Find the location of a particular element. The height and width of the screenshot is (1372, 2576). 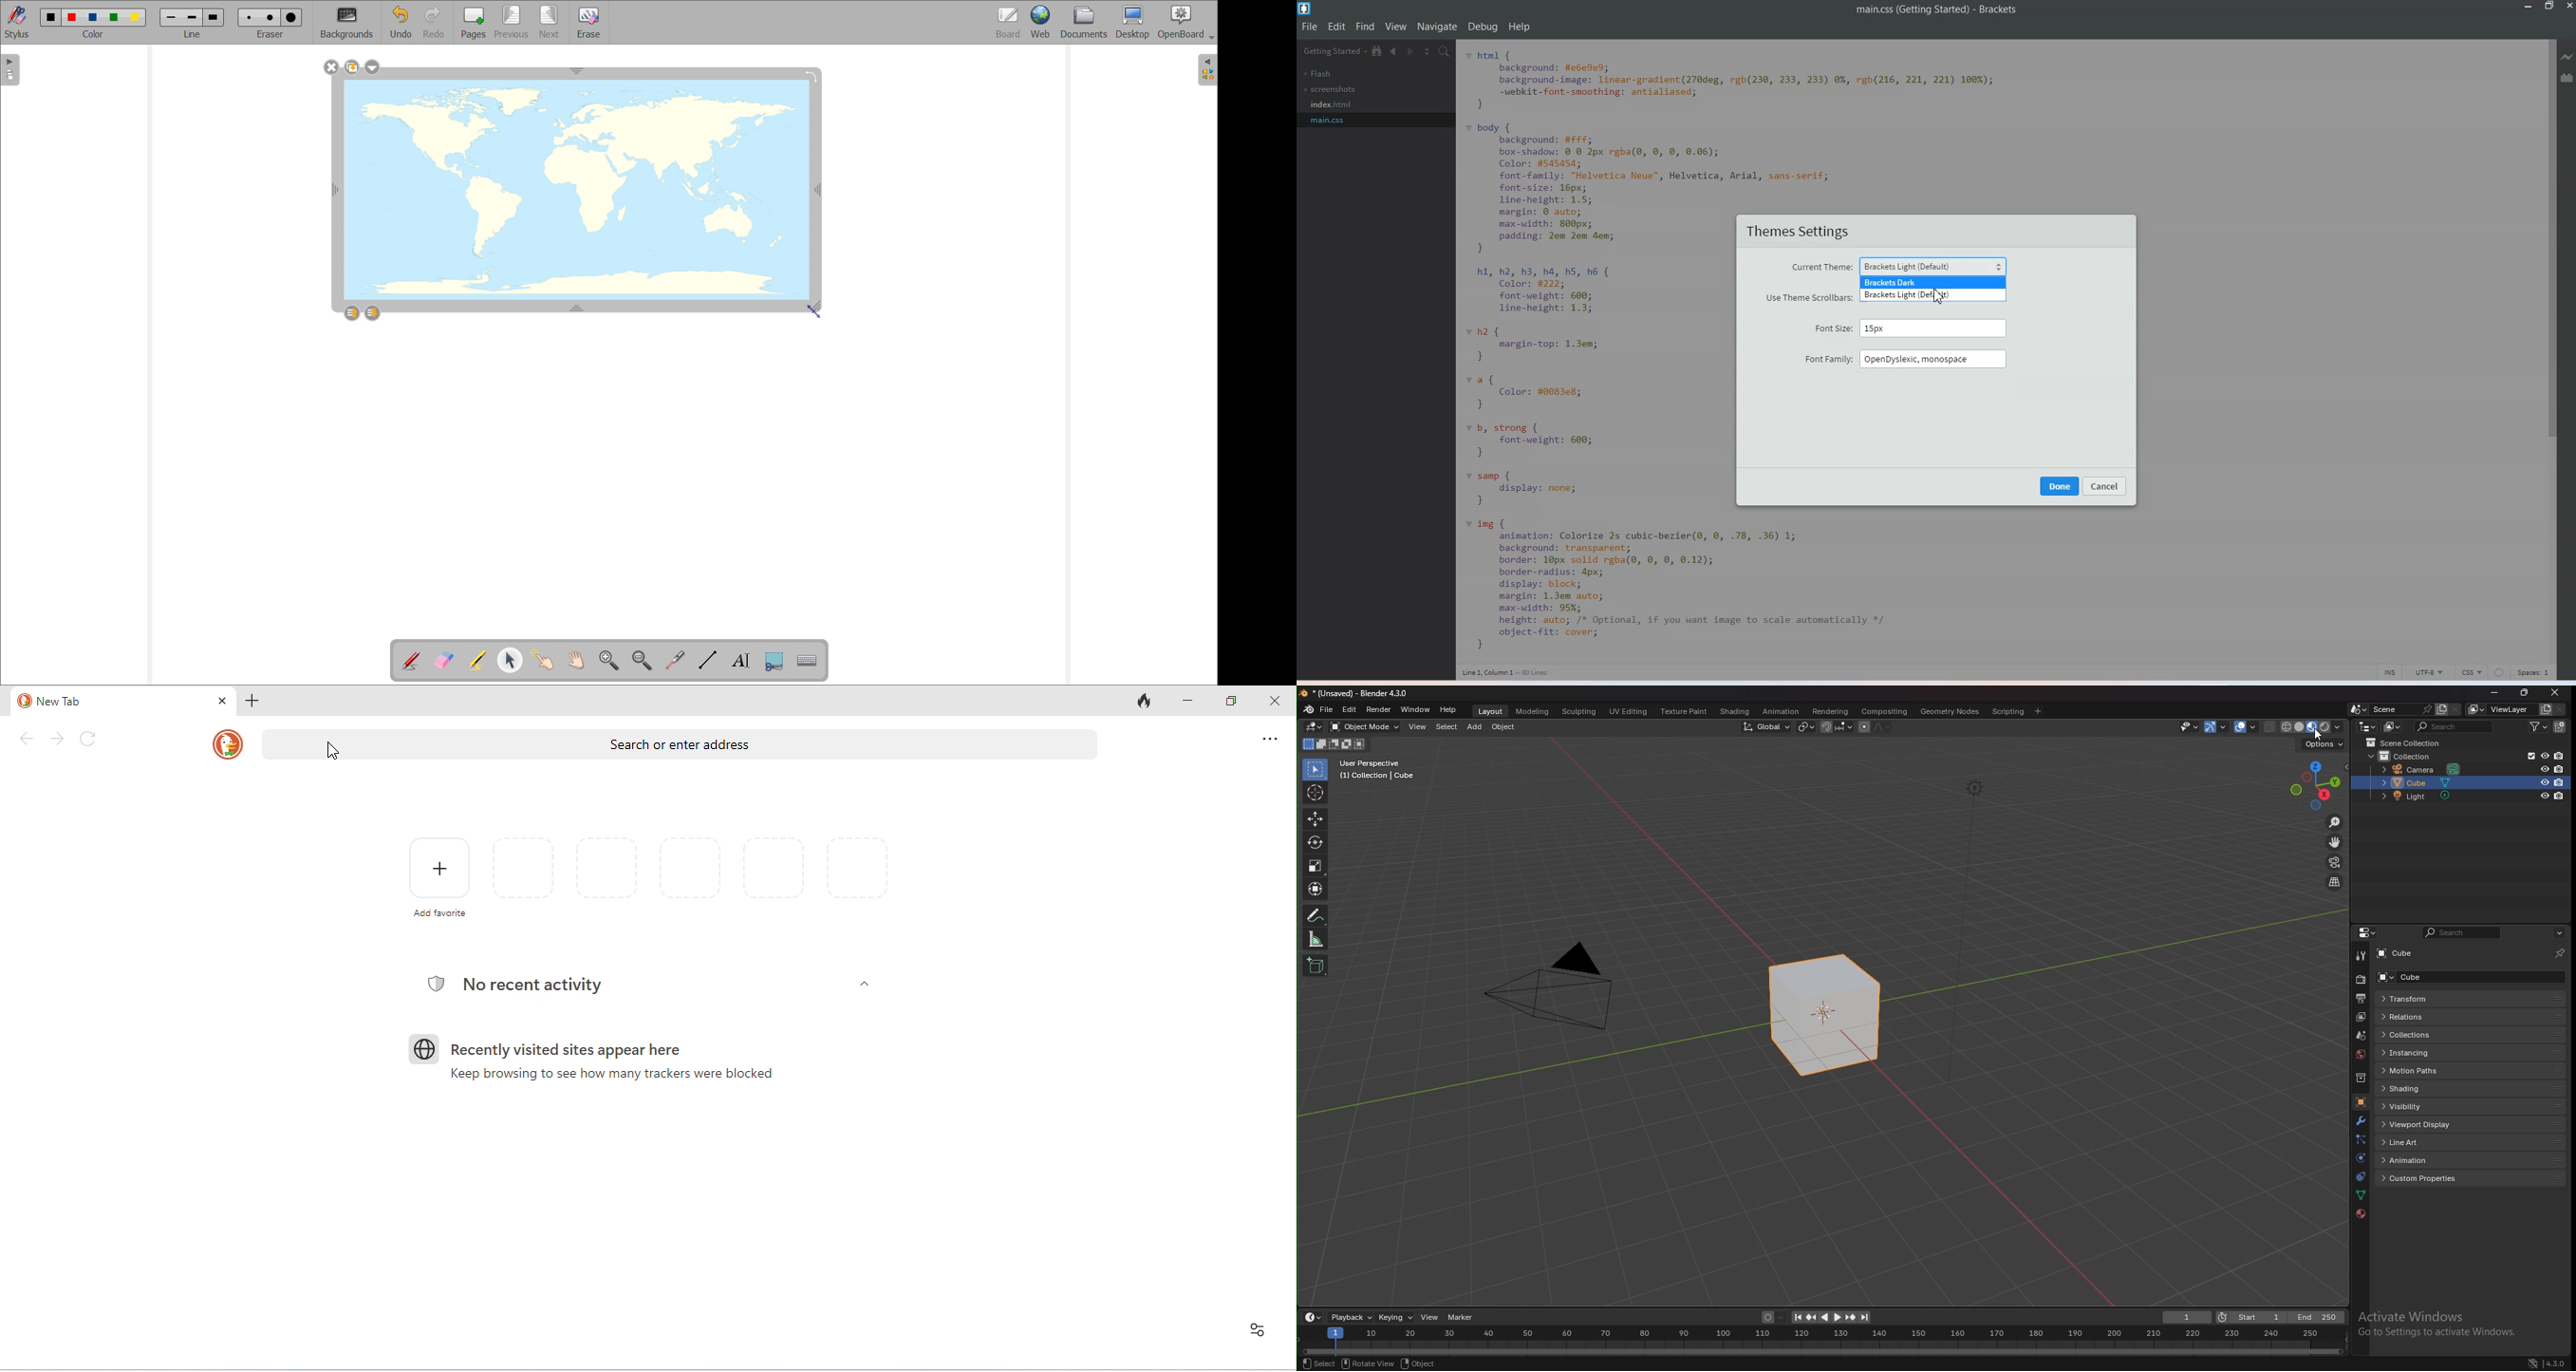

modifier is located at coordinates (2360, 1121).